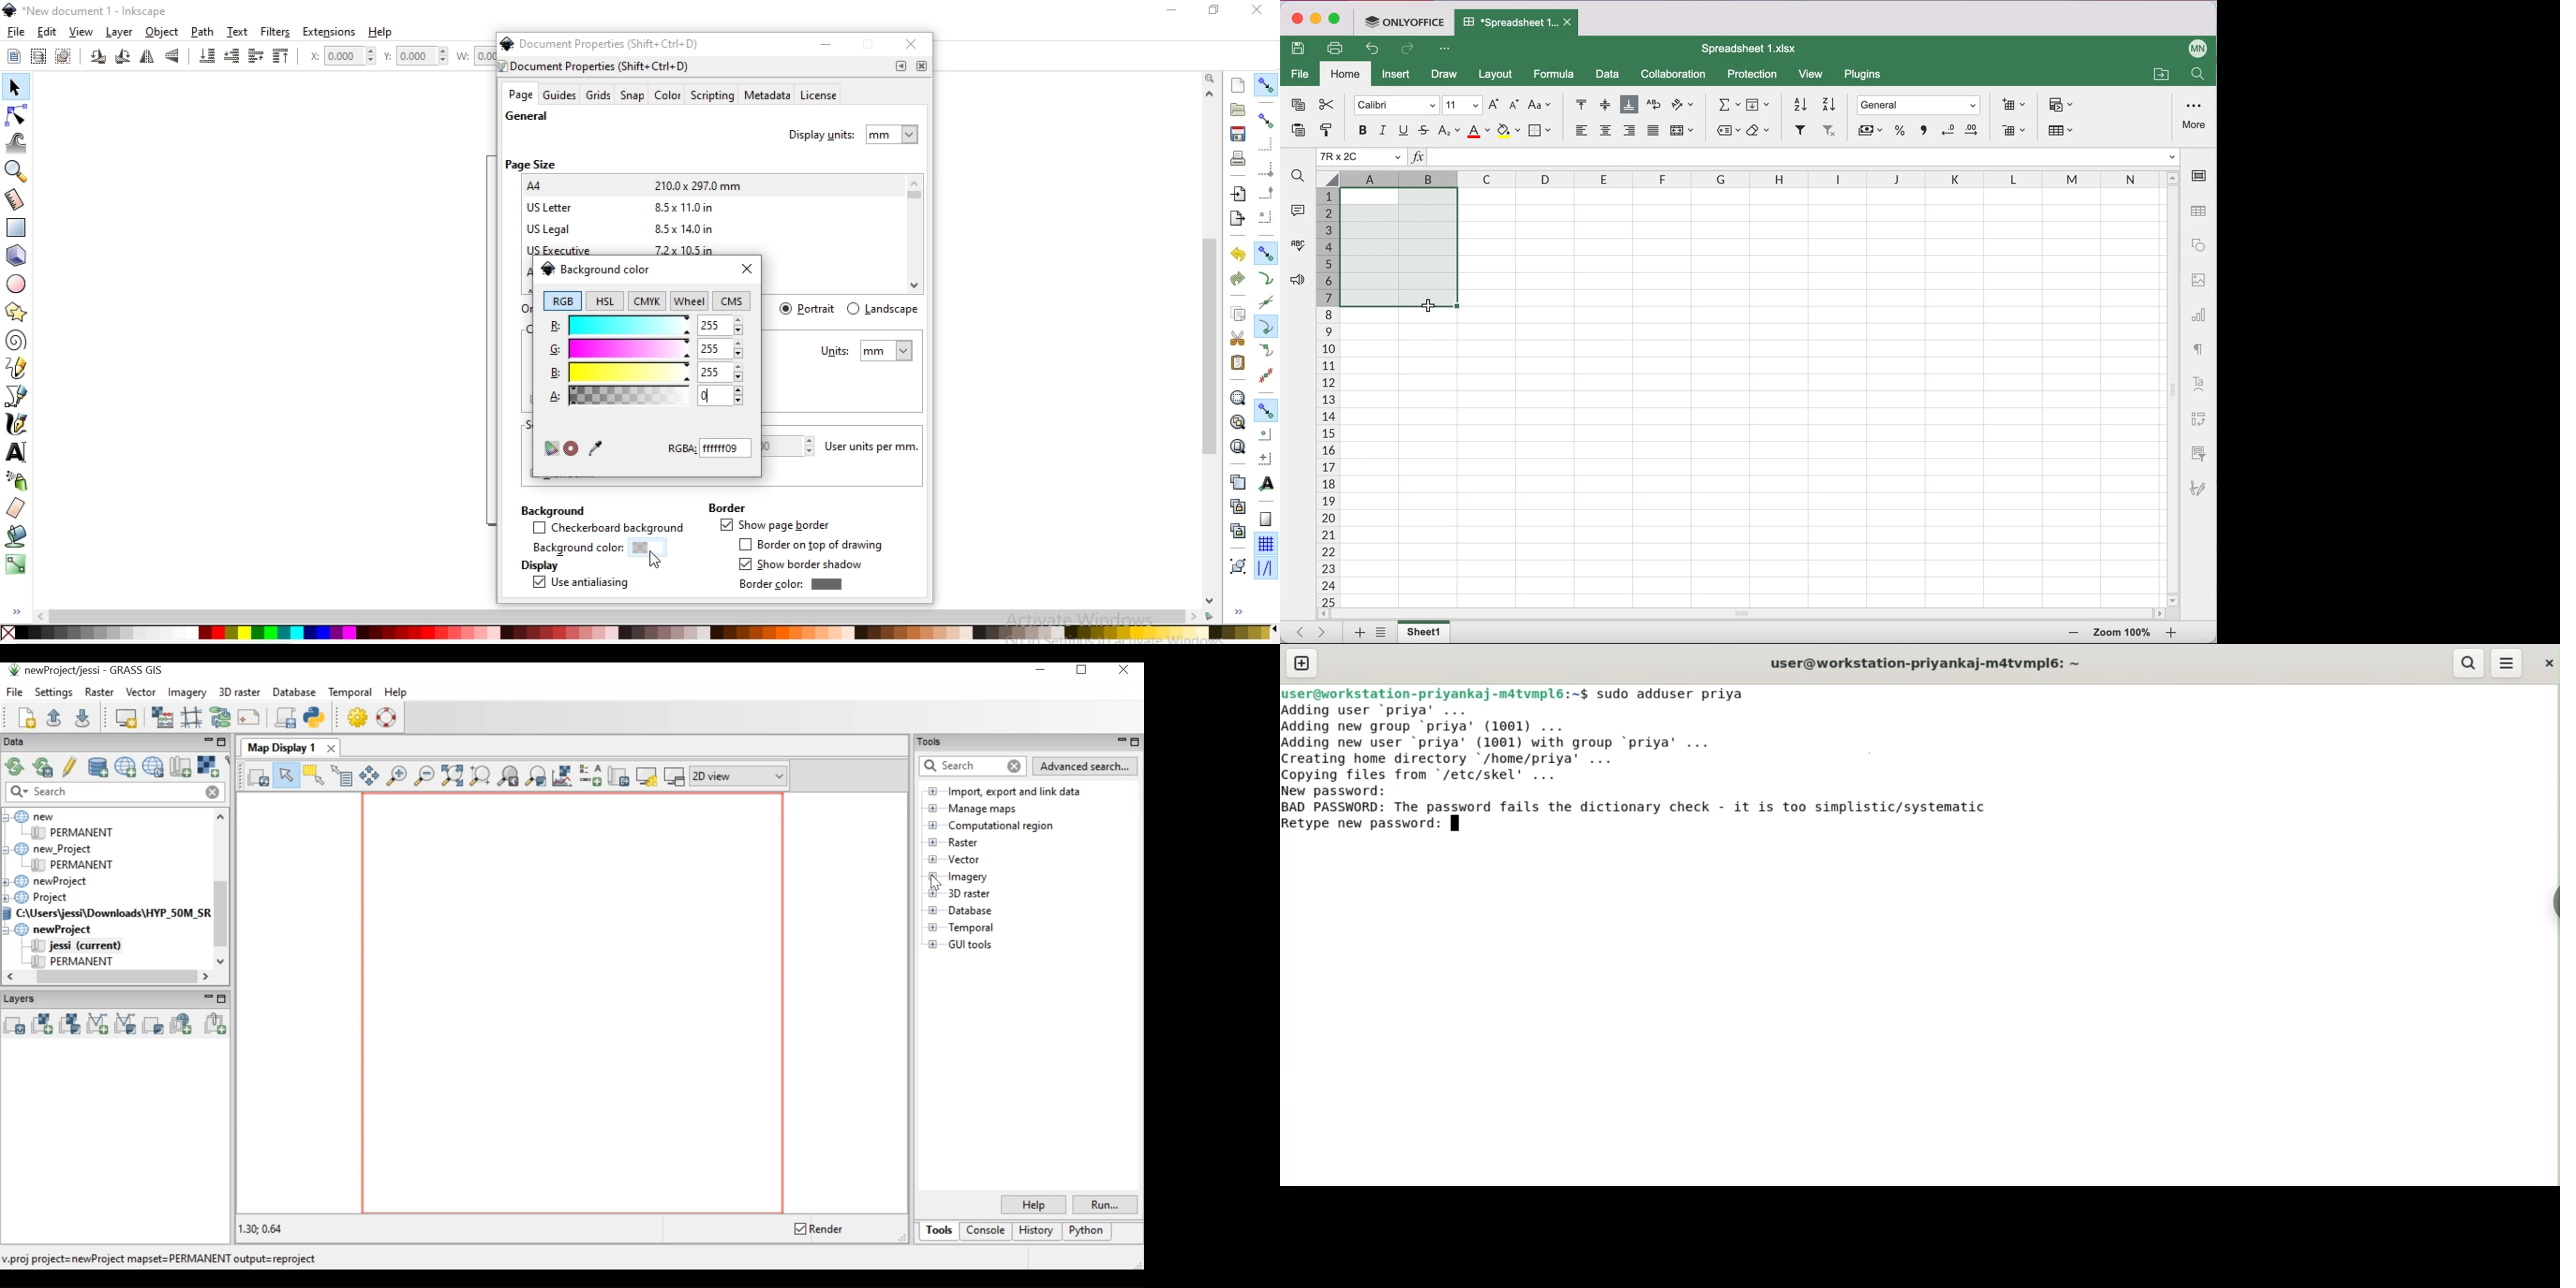  What do you see at coordinates (820, 97) in the screenshot?
I see `license` at bounding box center [820, 97].